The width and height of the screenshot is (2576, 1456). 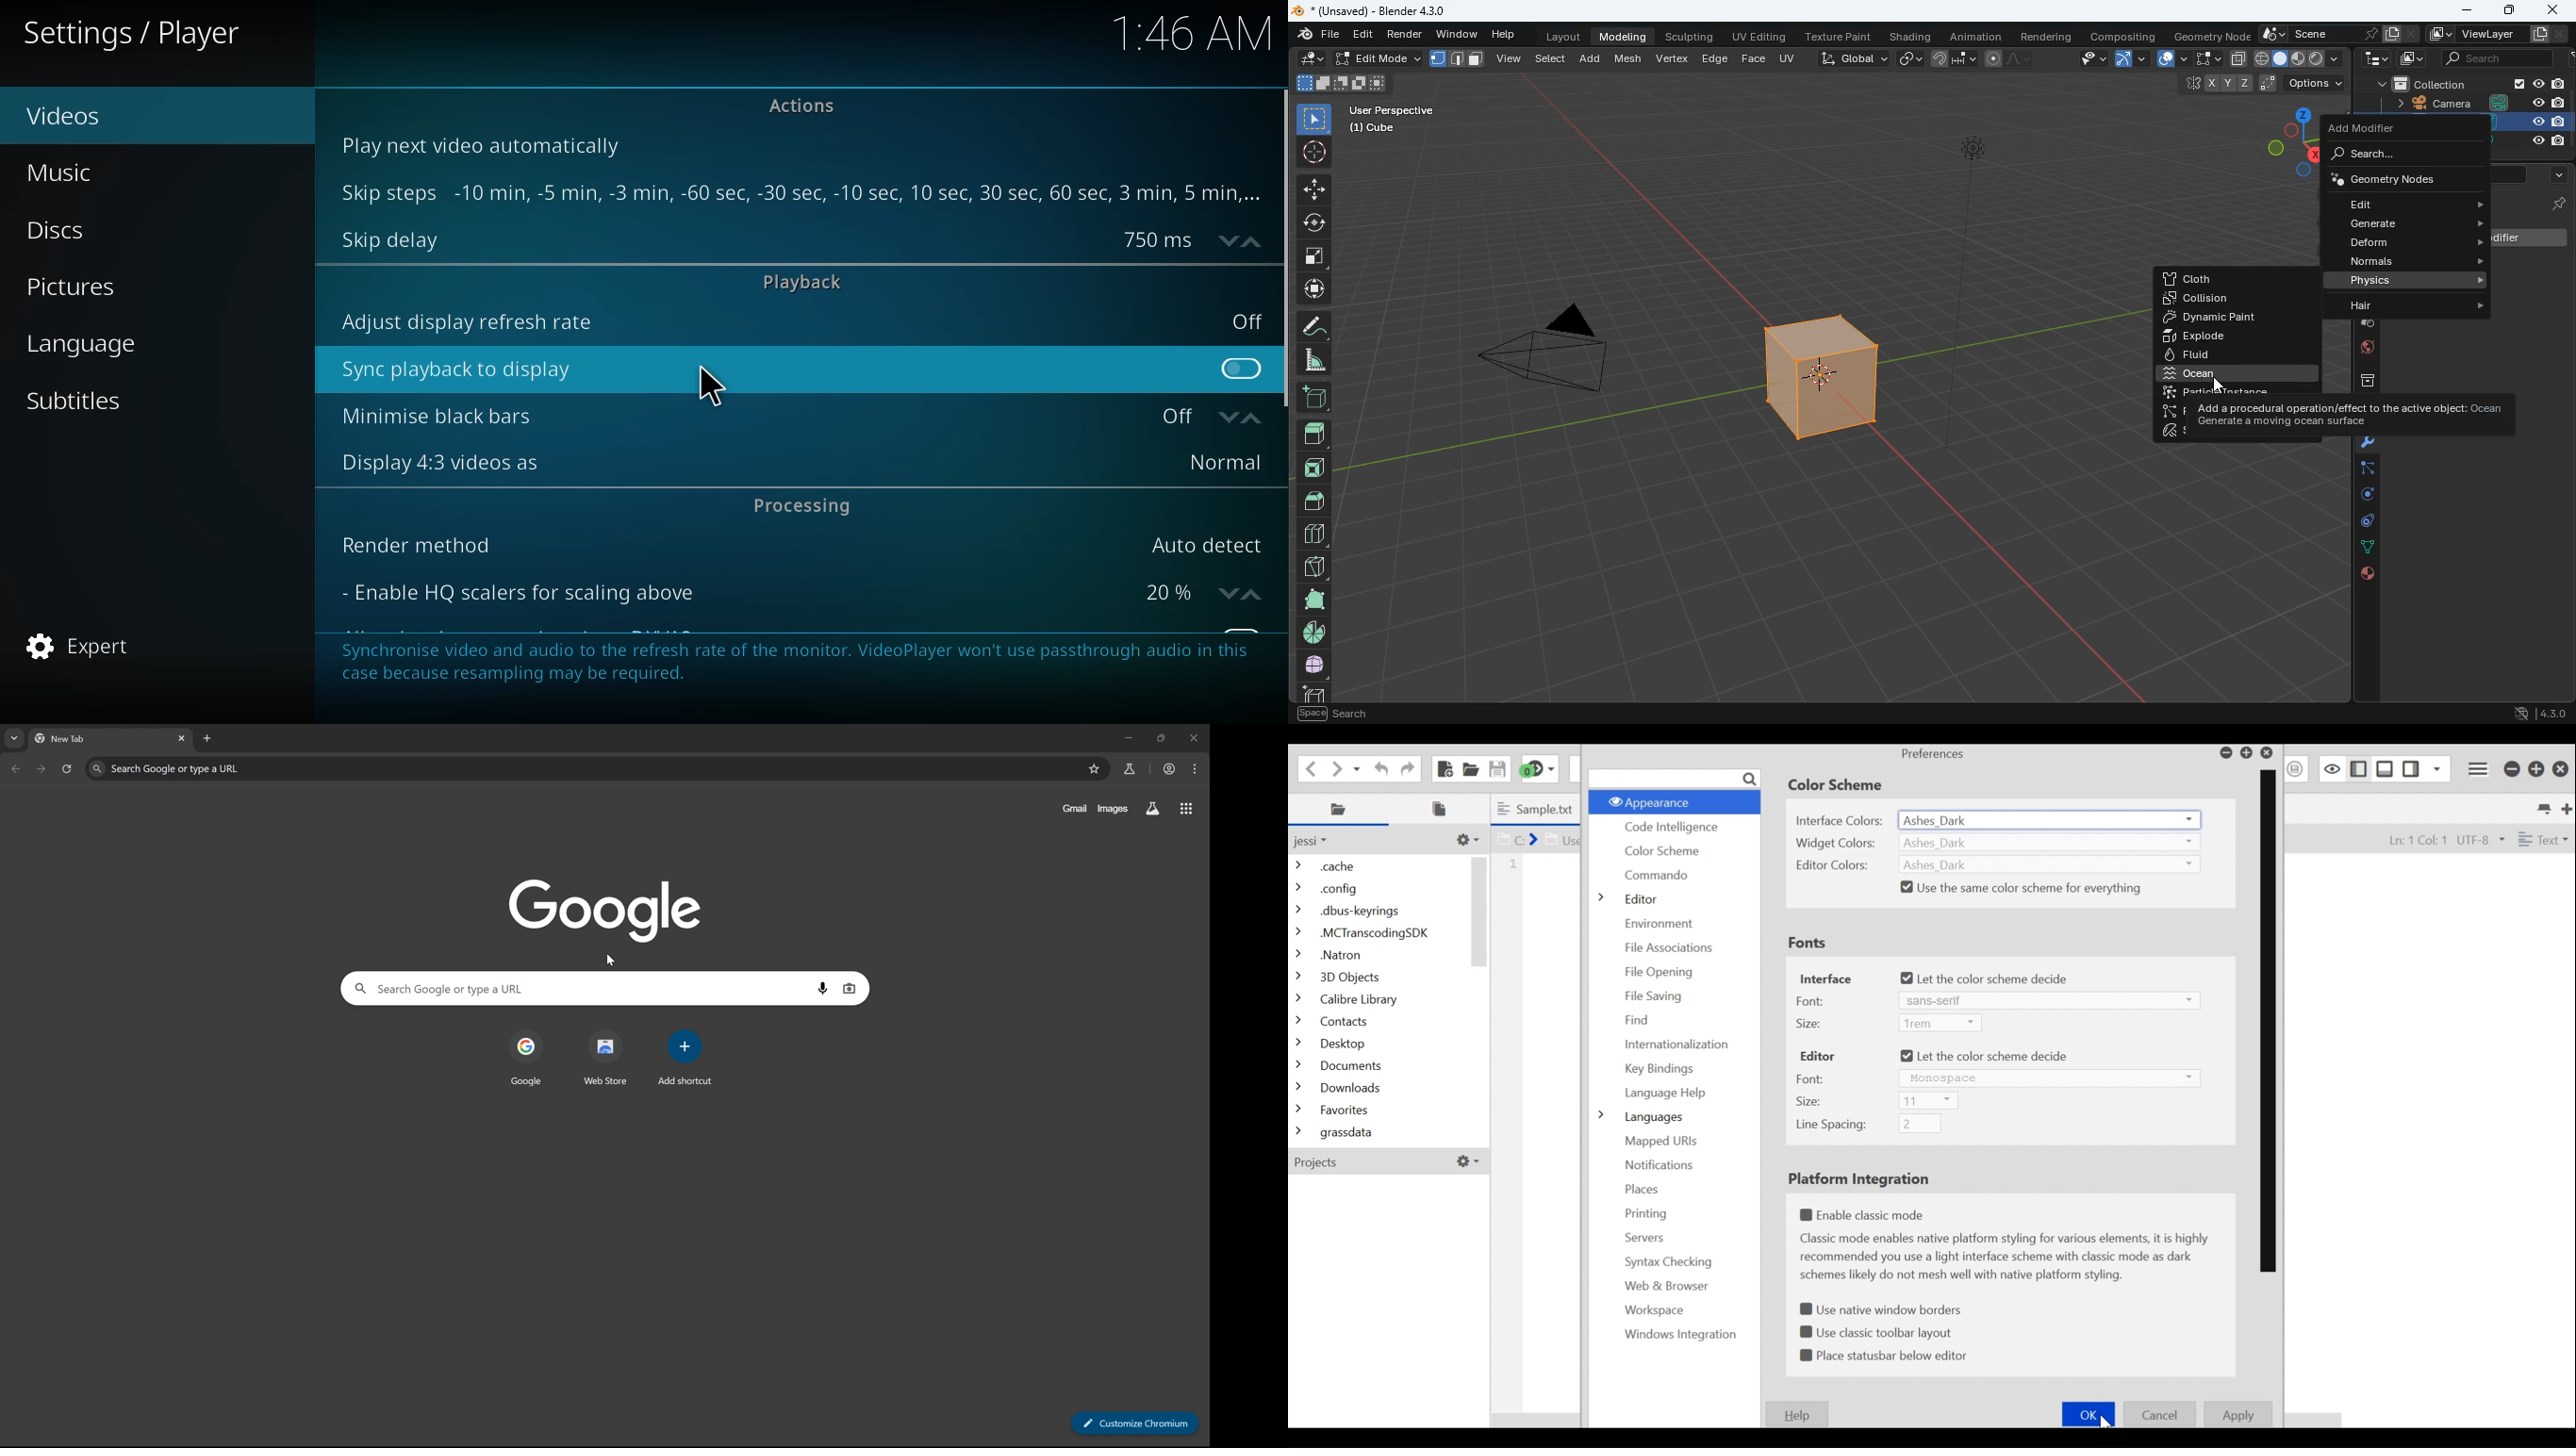 What do you see at coordinates (1554, 58) in the screenshot?
I see `select` at bounding box center [1554, 58].